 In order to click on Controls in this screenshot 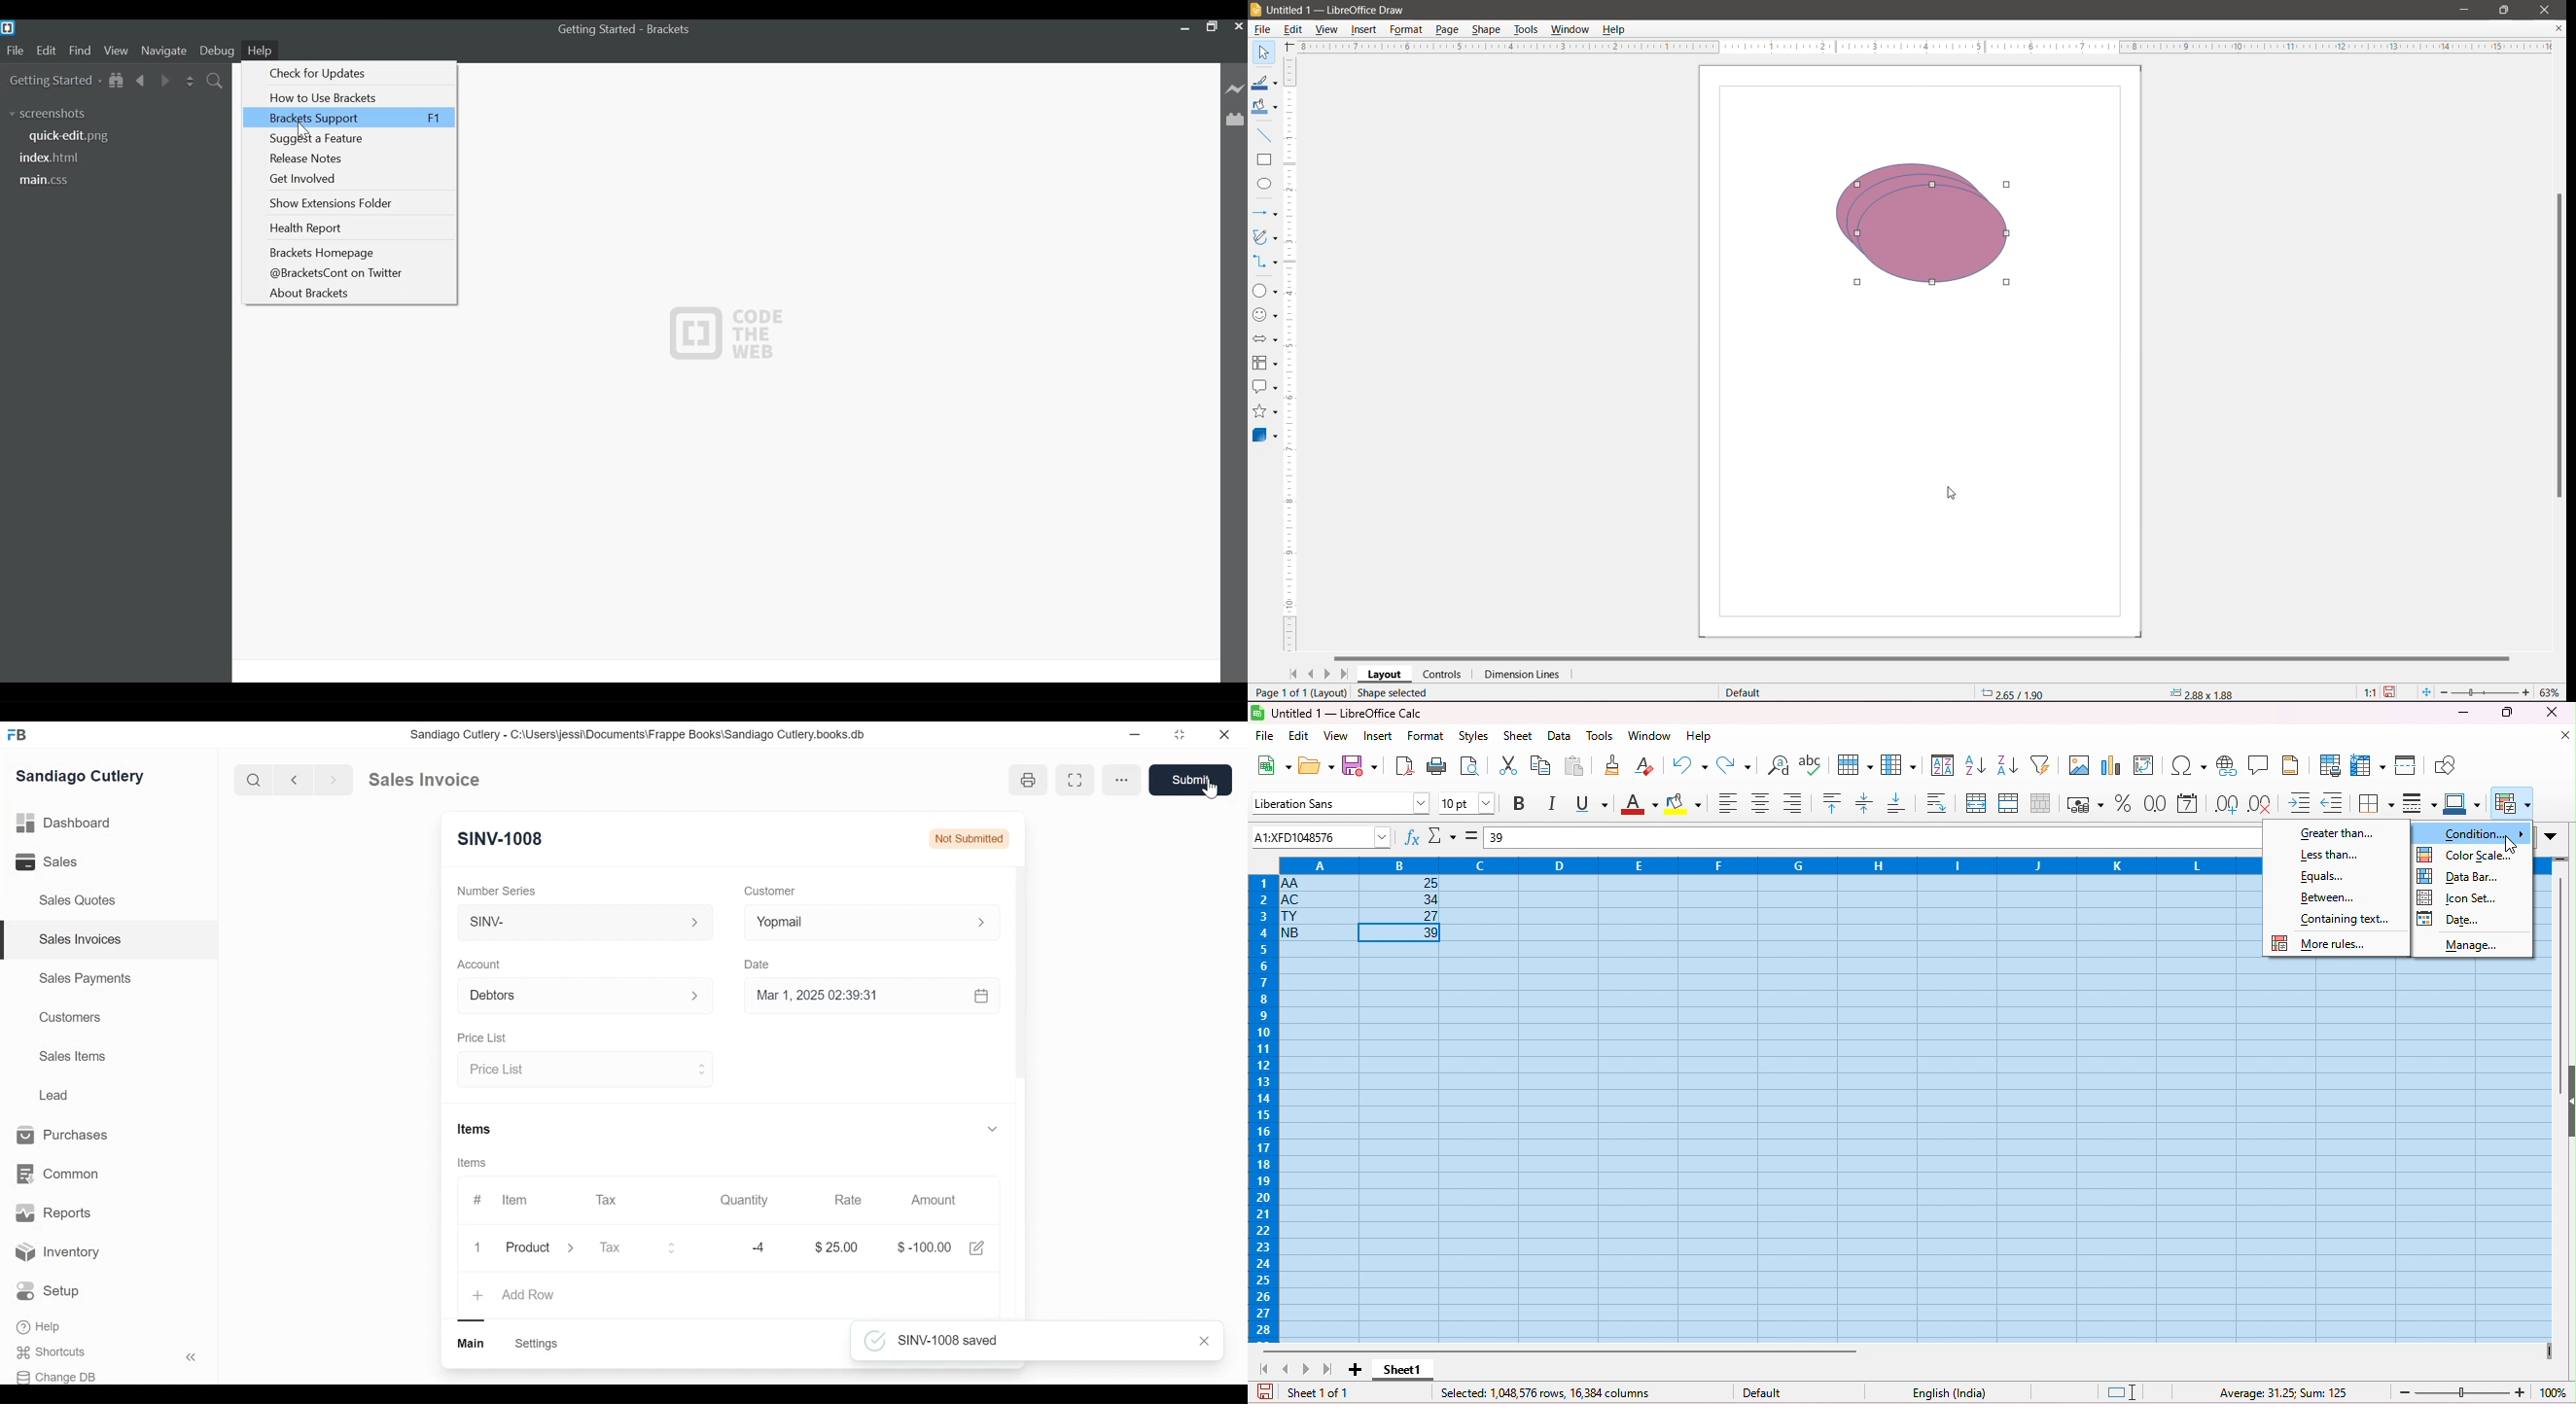, I will do `click(1445, 675)`.